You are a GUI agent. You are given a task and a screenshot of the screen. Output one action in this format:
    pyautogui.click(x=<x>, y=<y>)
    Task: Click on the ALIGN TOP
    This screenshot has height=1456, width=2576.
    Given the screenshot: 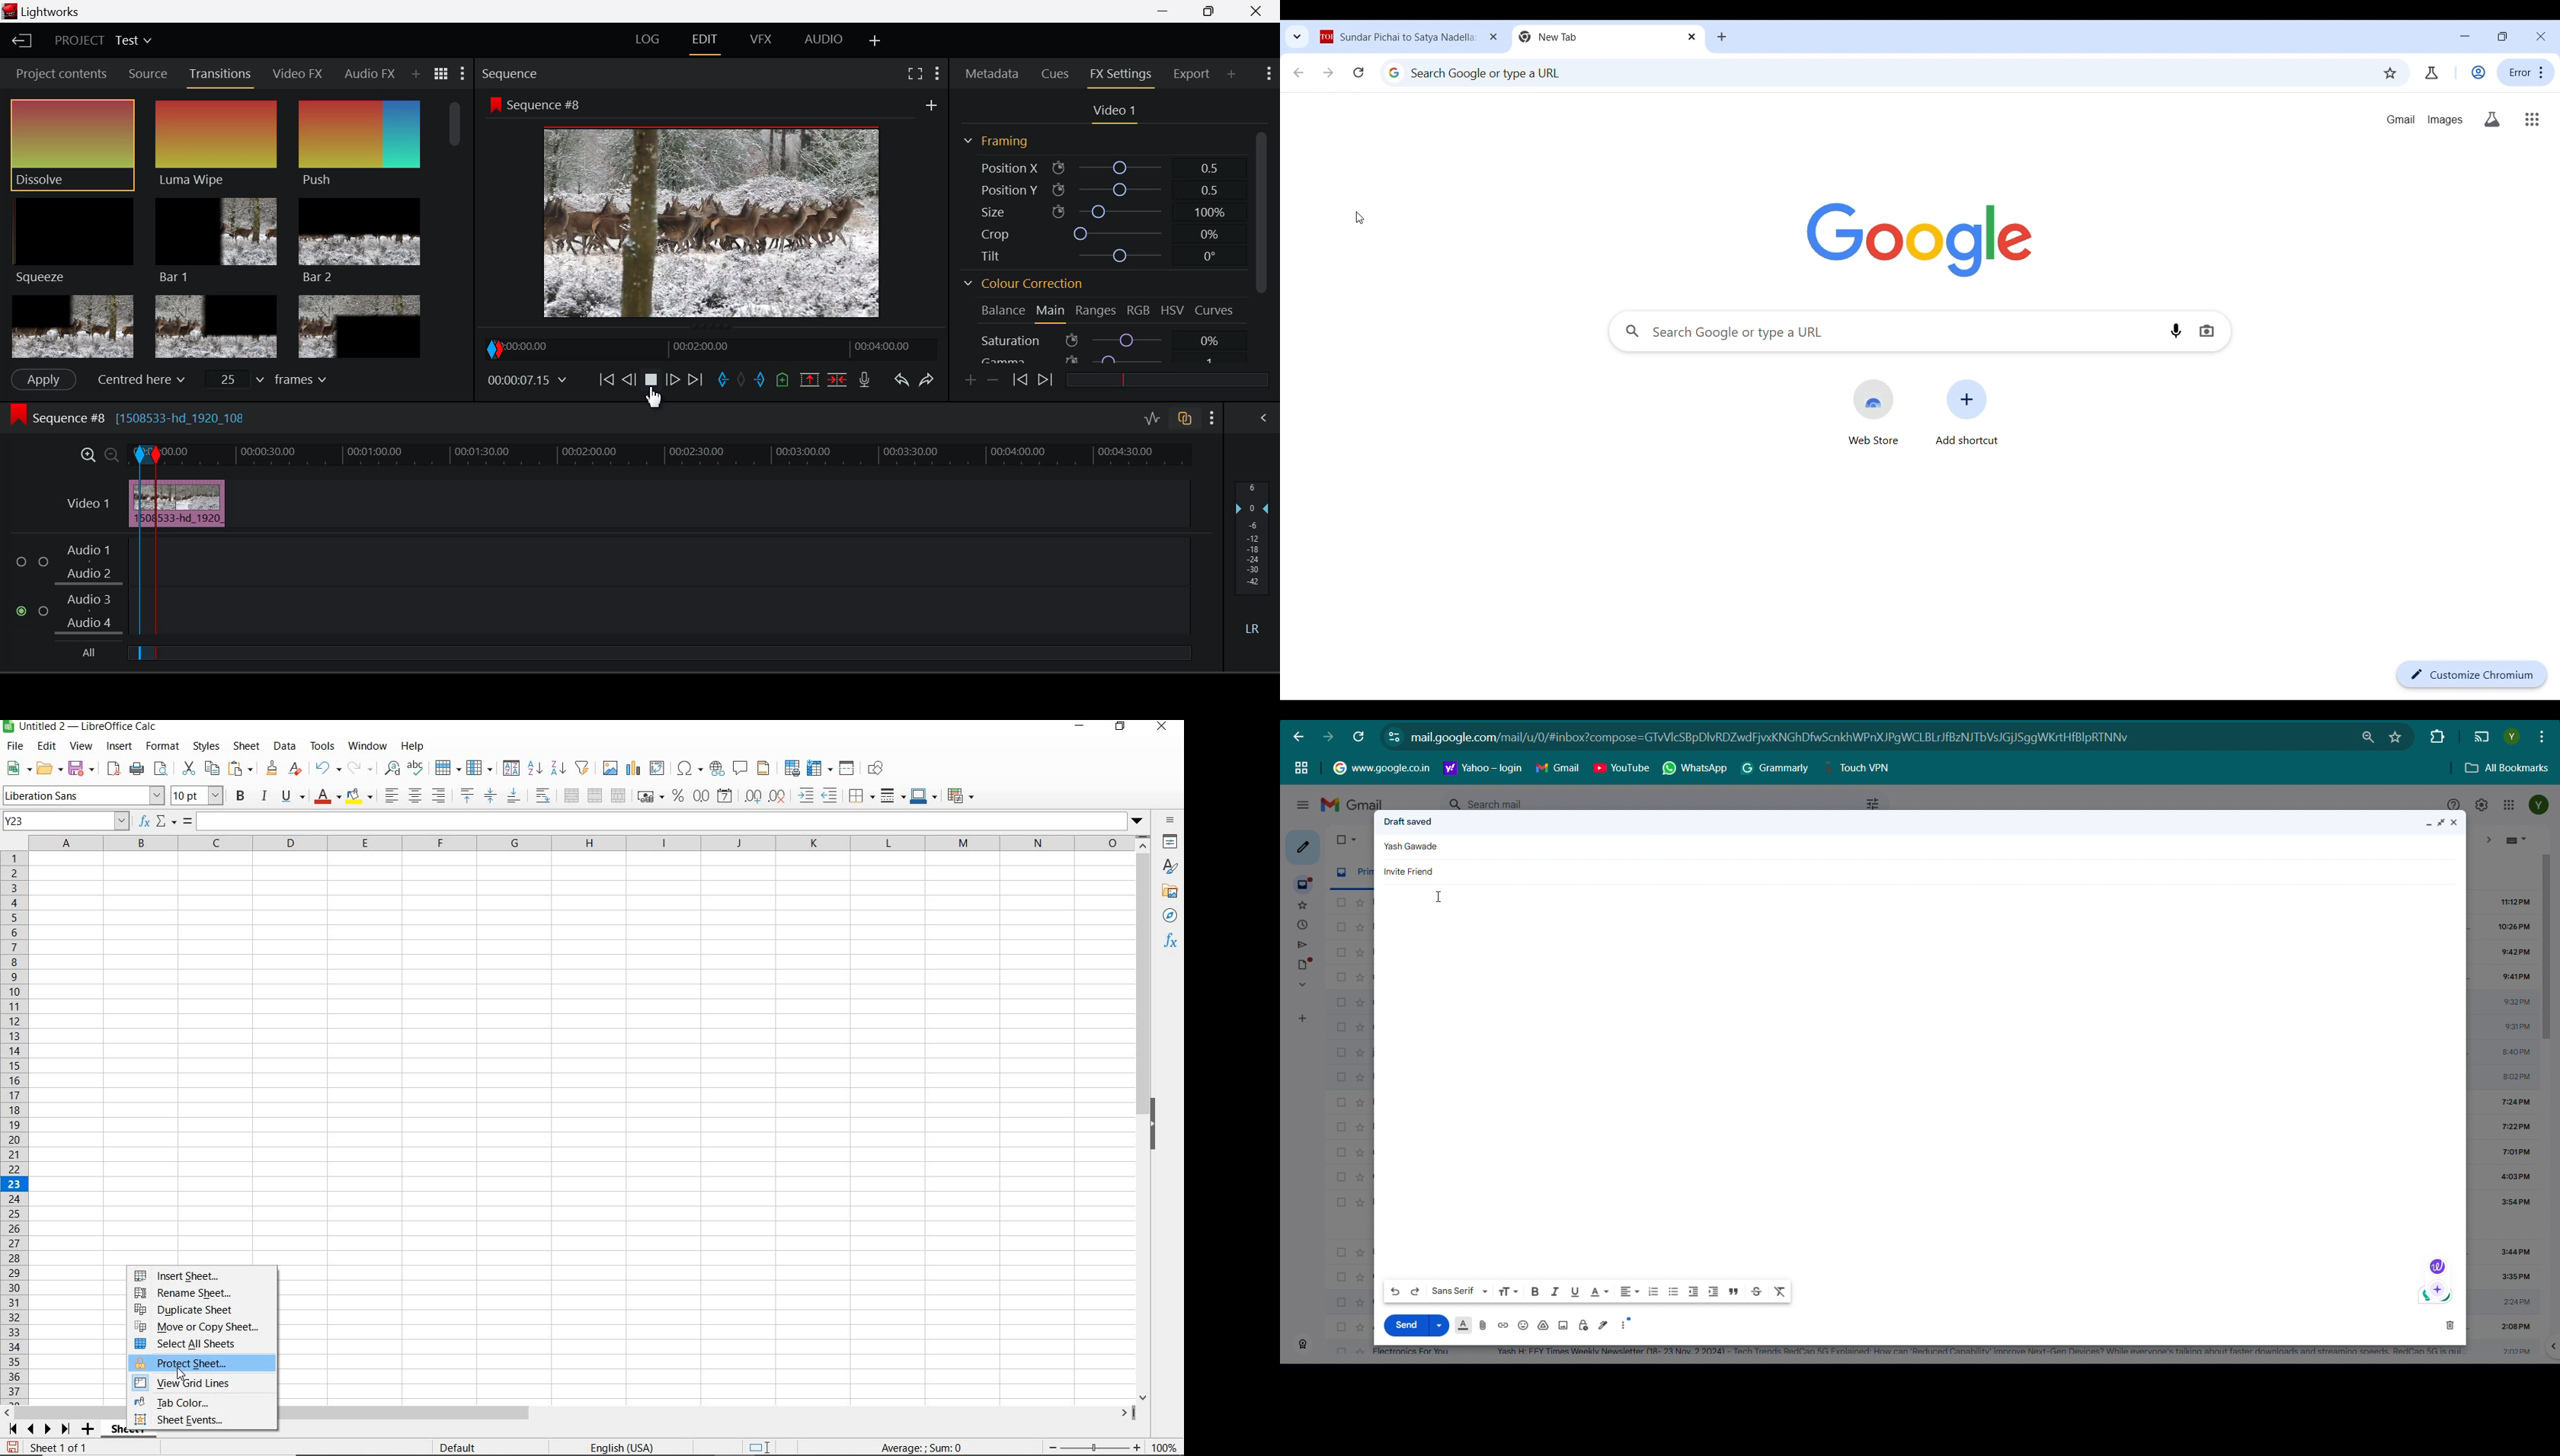 What is the action you would take?
    pyautogui.click(x=467, y=795)
    